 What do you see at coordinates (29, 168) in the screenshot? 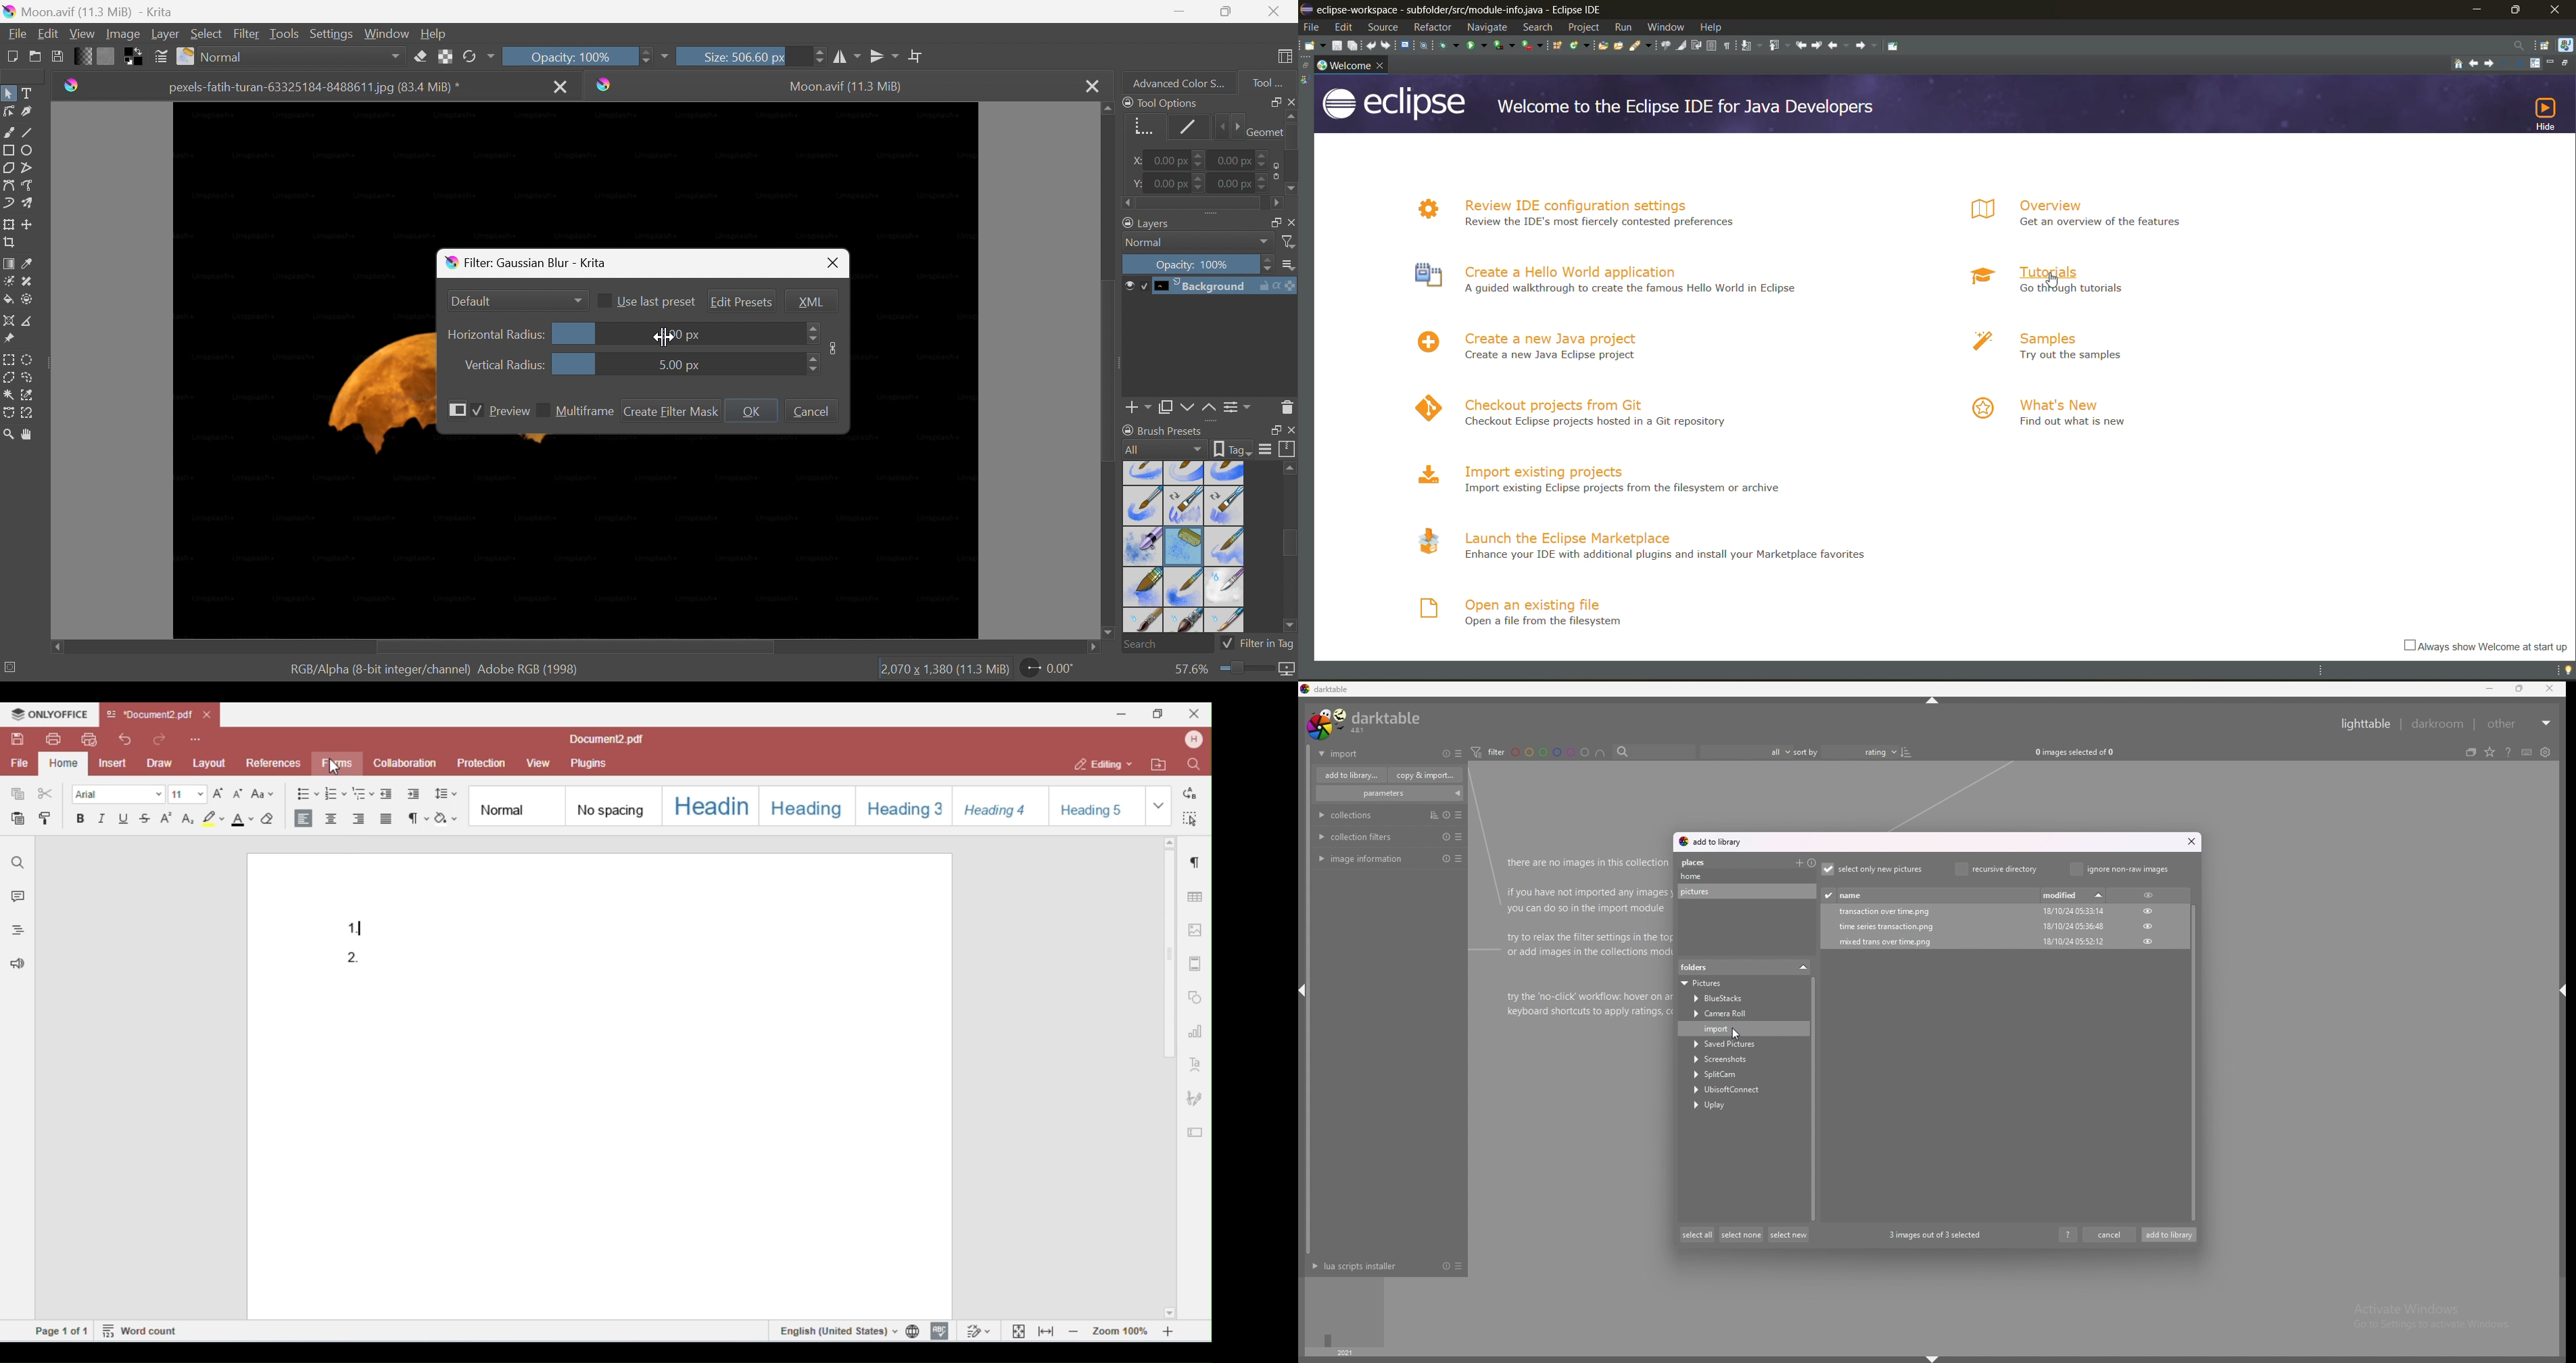
I see `Polyline tool` at bounding box center [29, 168].